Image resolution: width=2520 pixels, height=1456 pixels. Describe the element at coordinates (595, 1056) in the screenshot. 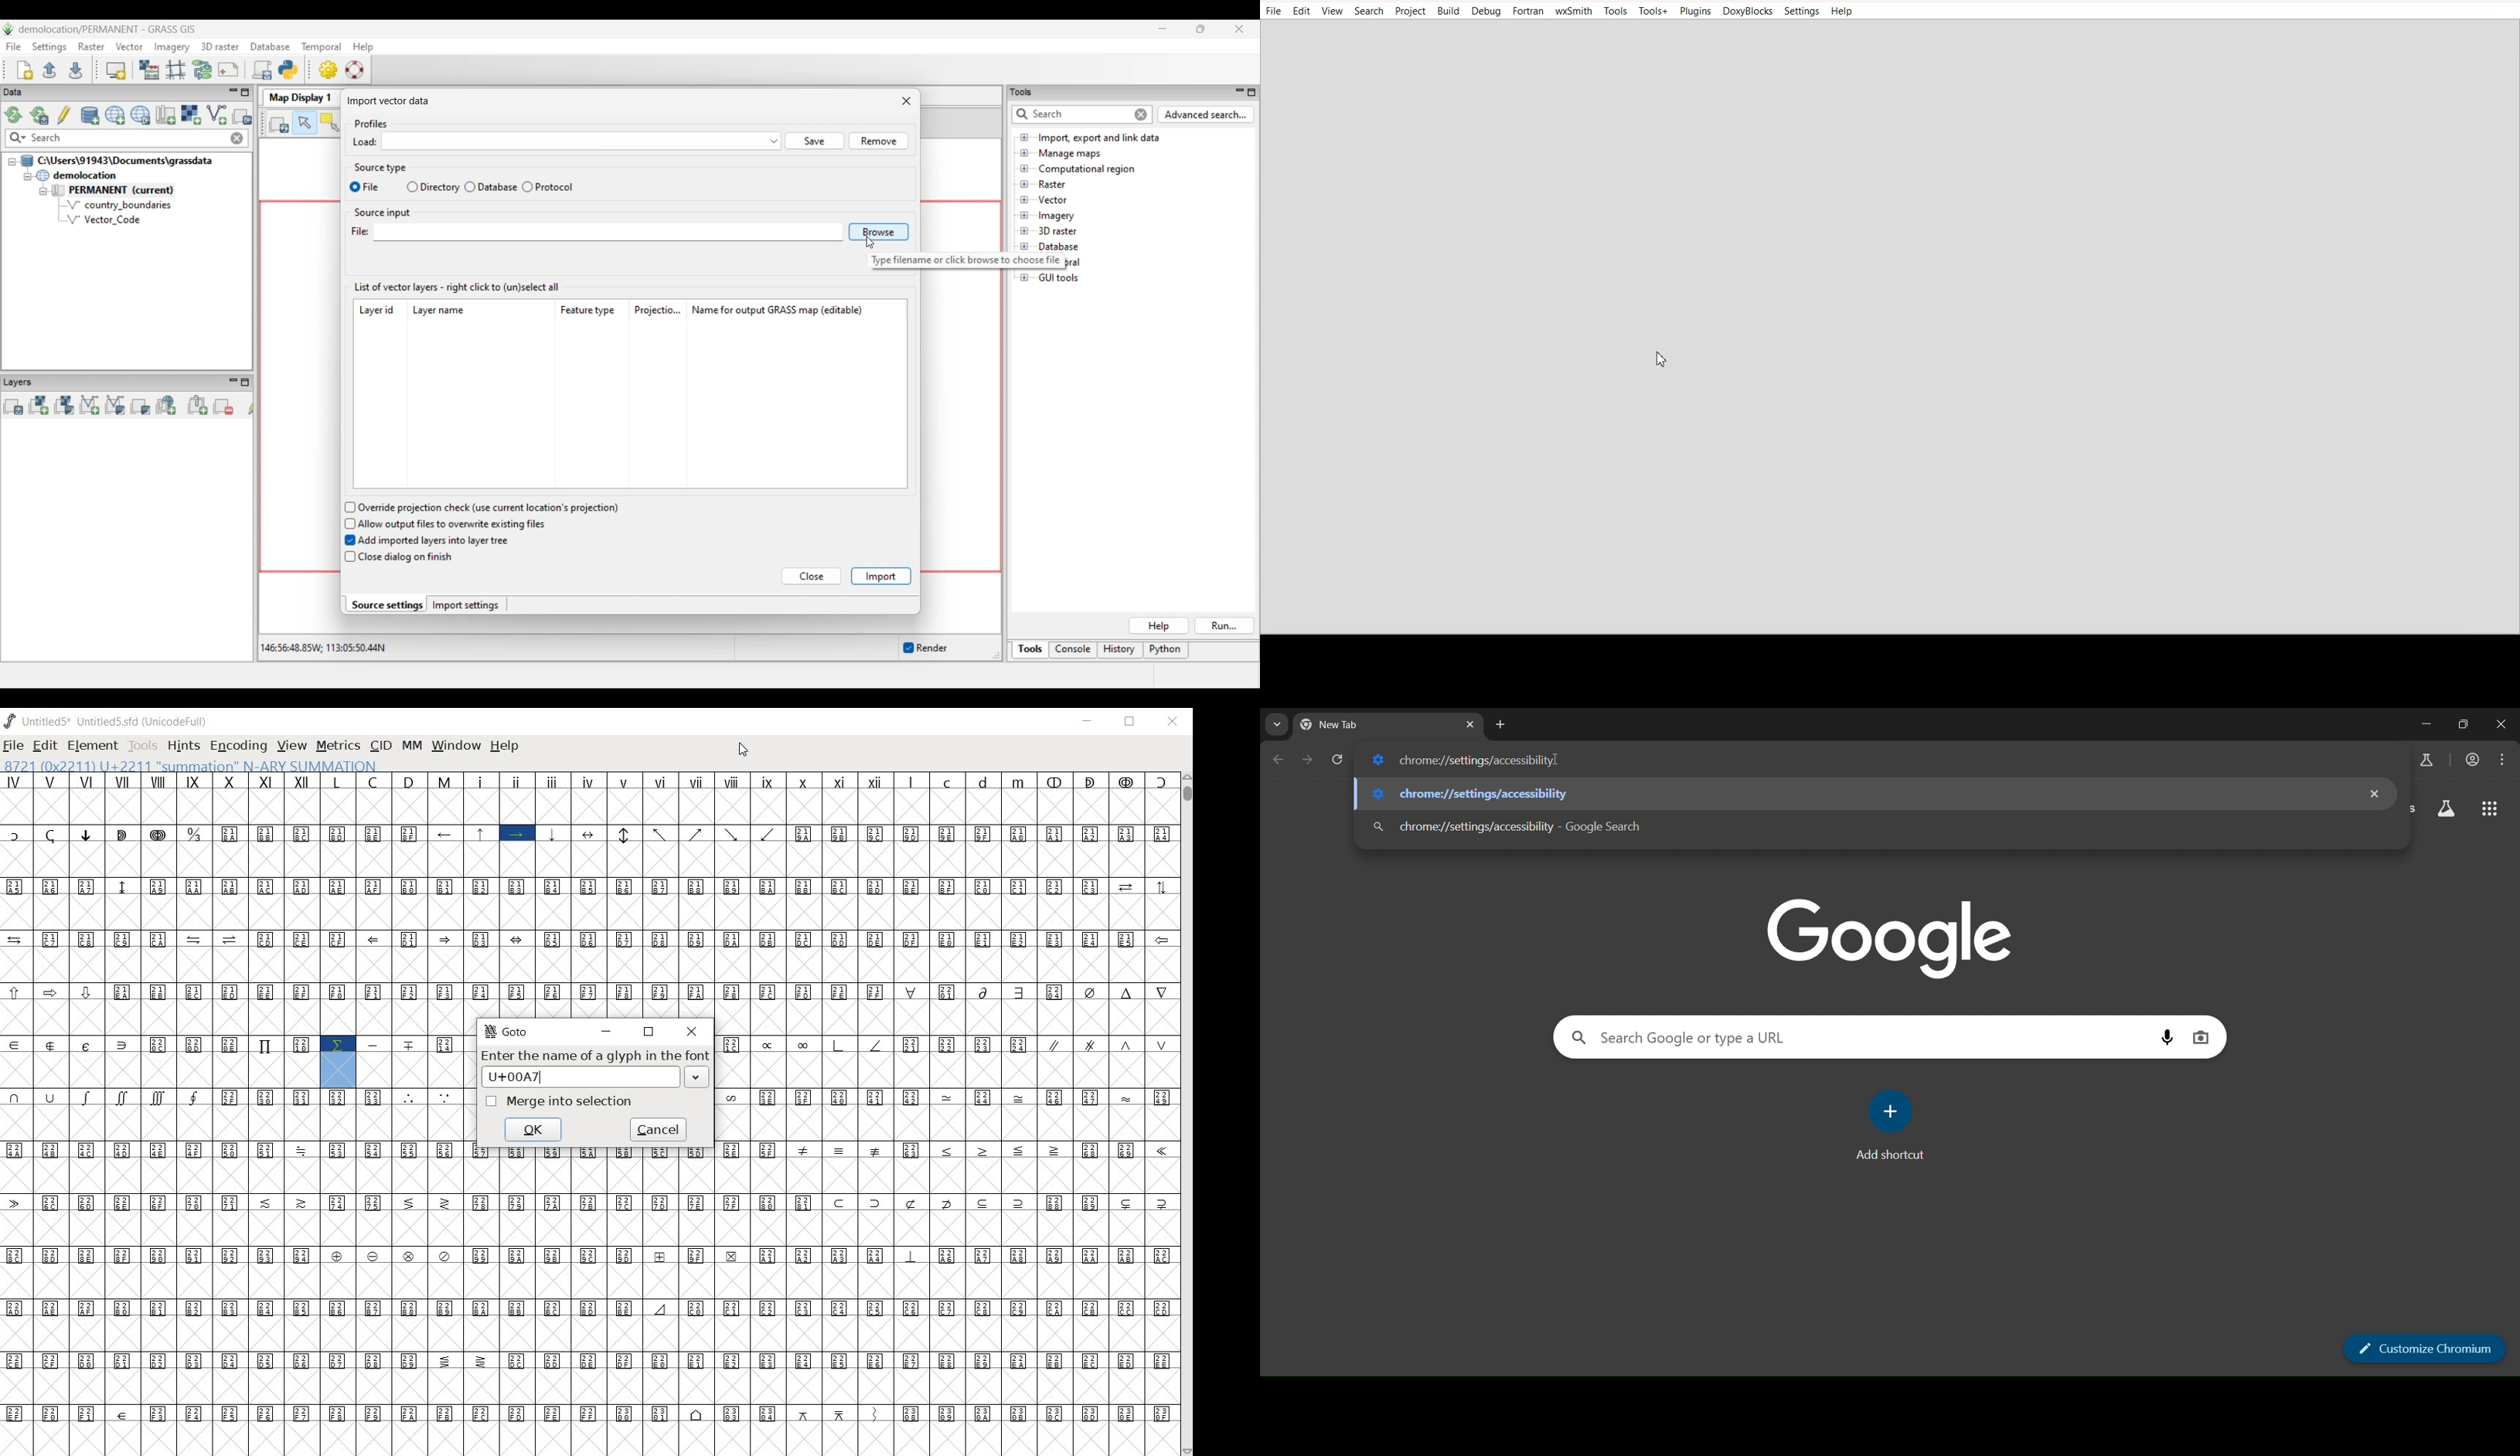

I see `Enter the name of a glyph in the font` at that location.